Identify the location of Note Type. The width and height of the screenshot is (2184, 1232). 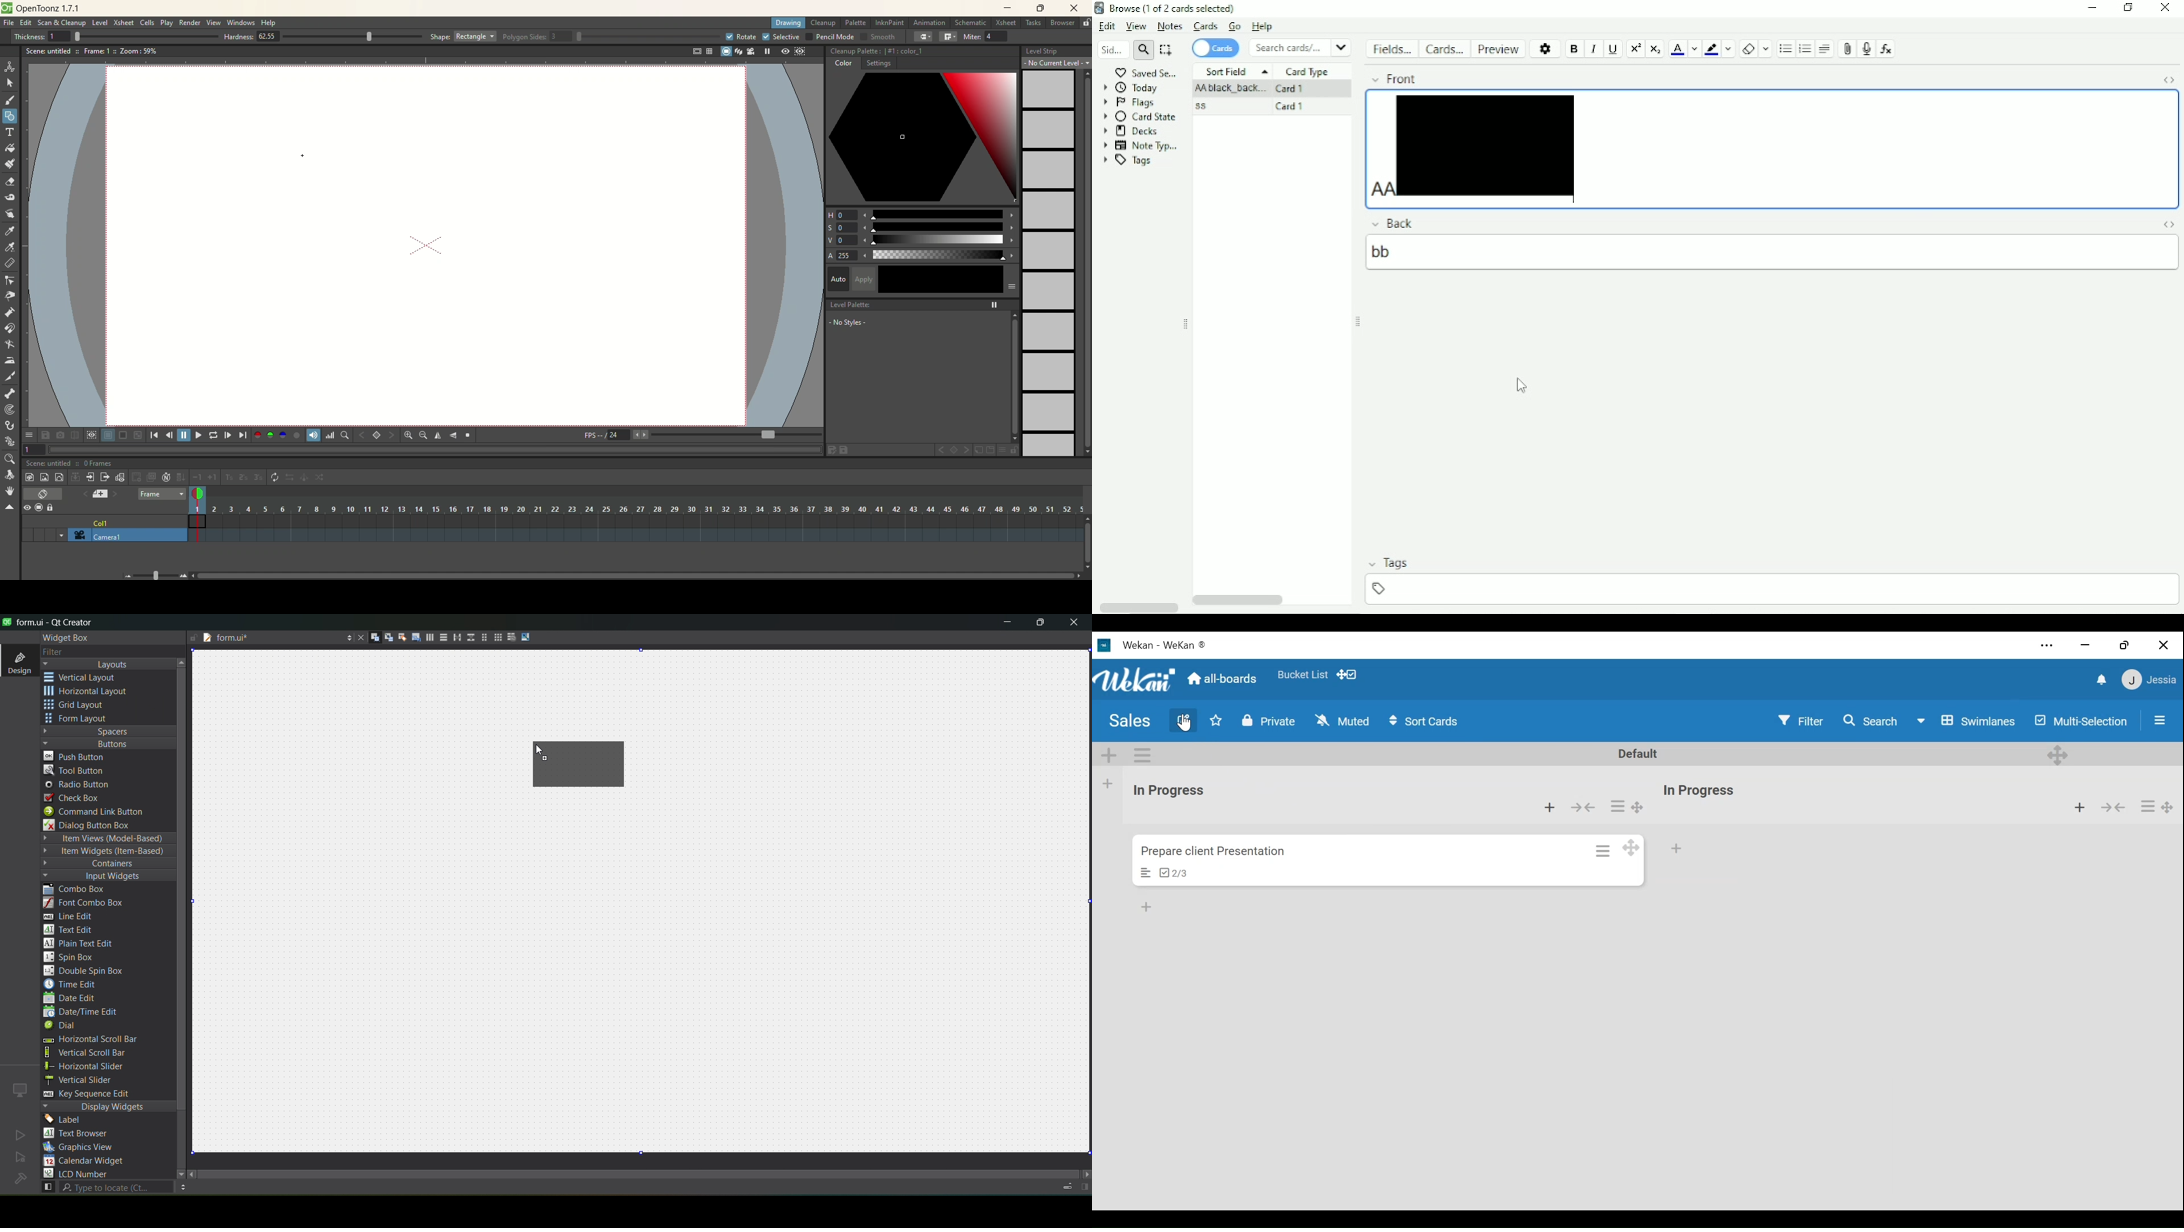
(1140, 145).